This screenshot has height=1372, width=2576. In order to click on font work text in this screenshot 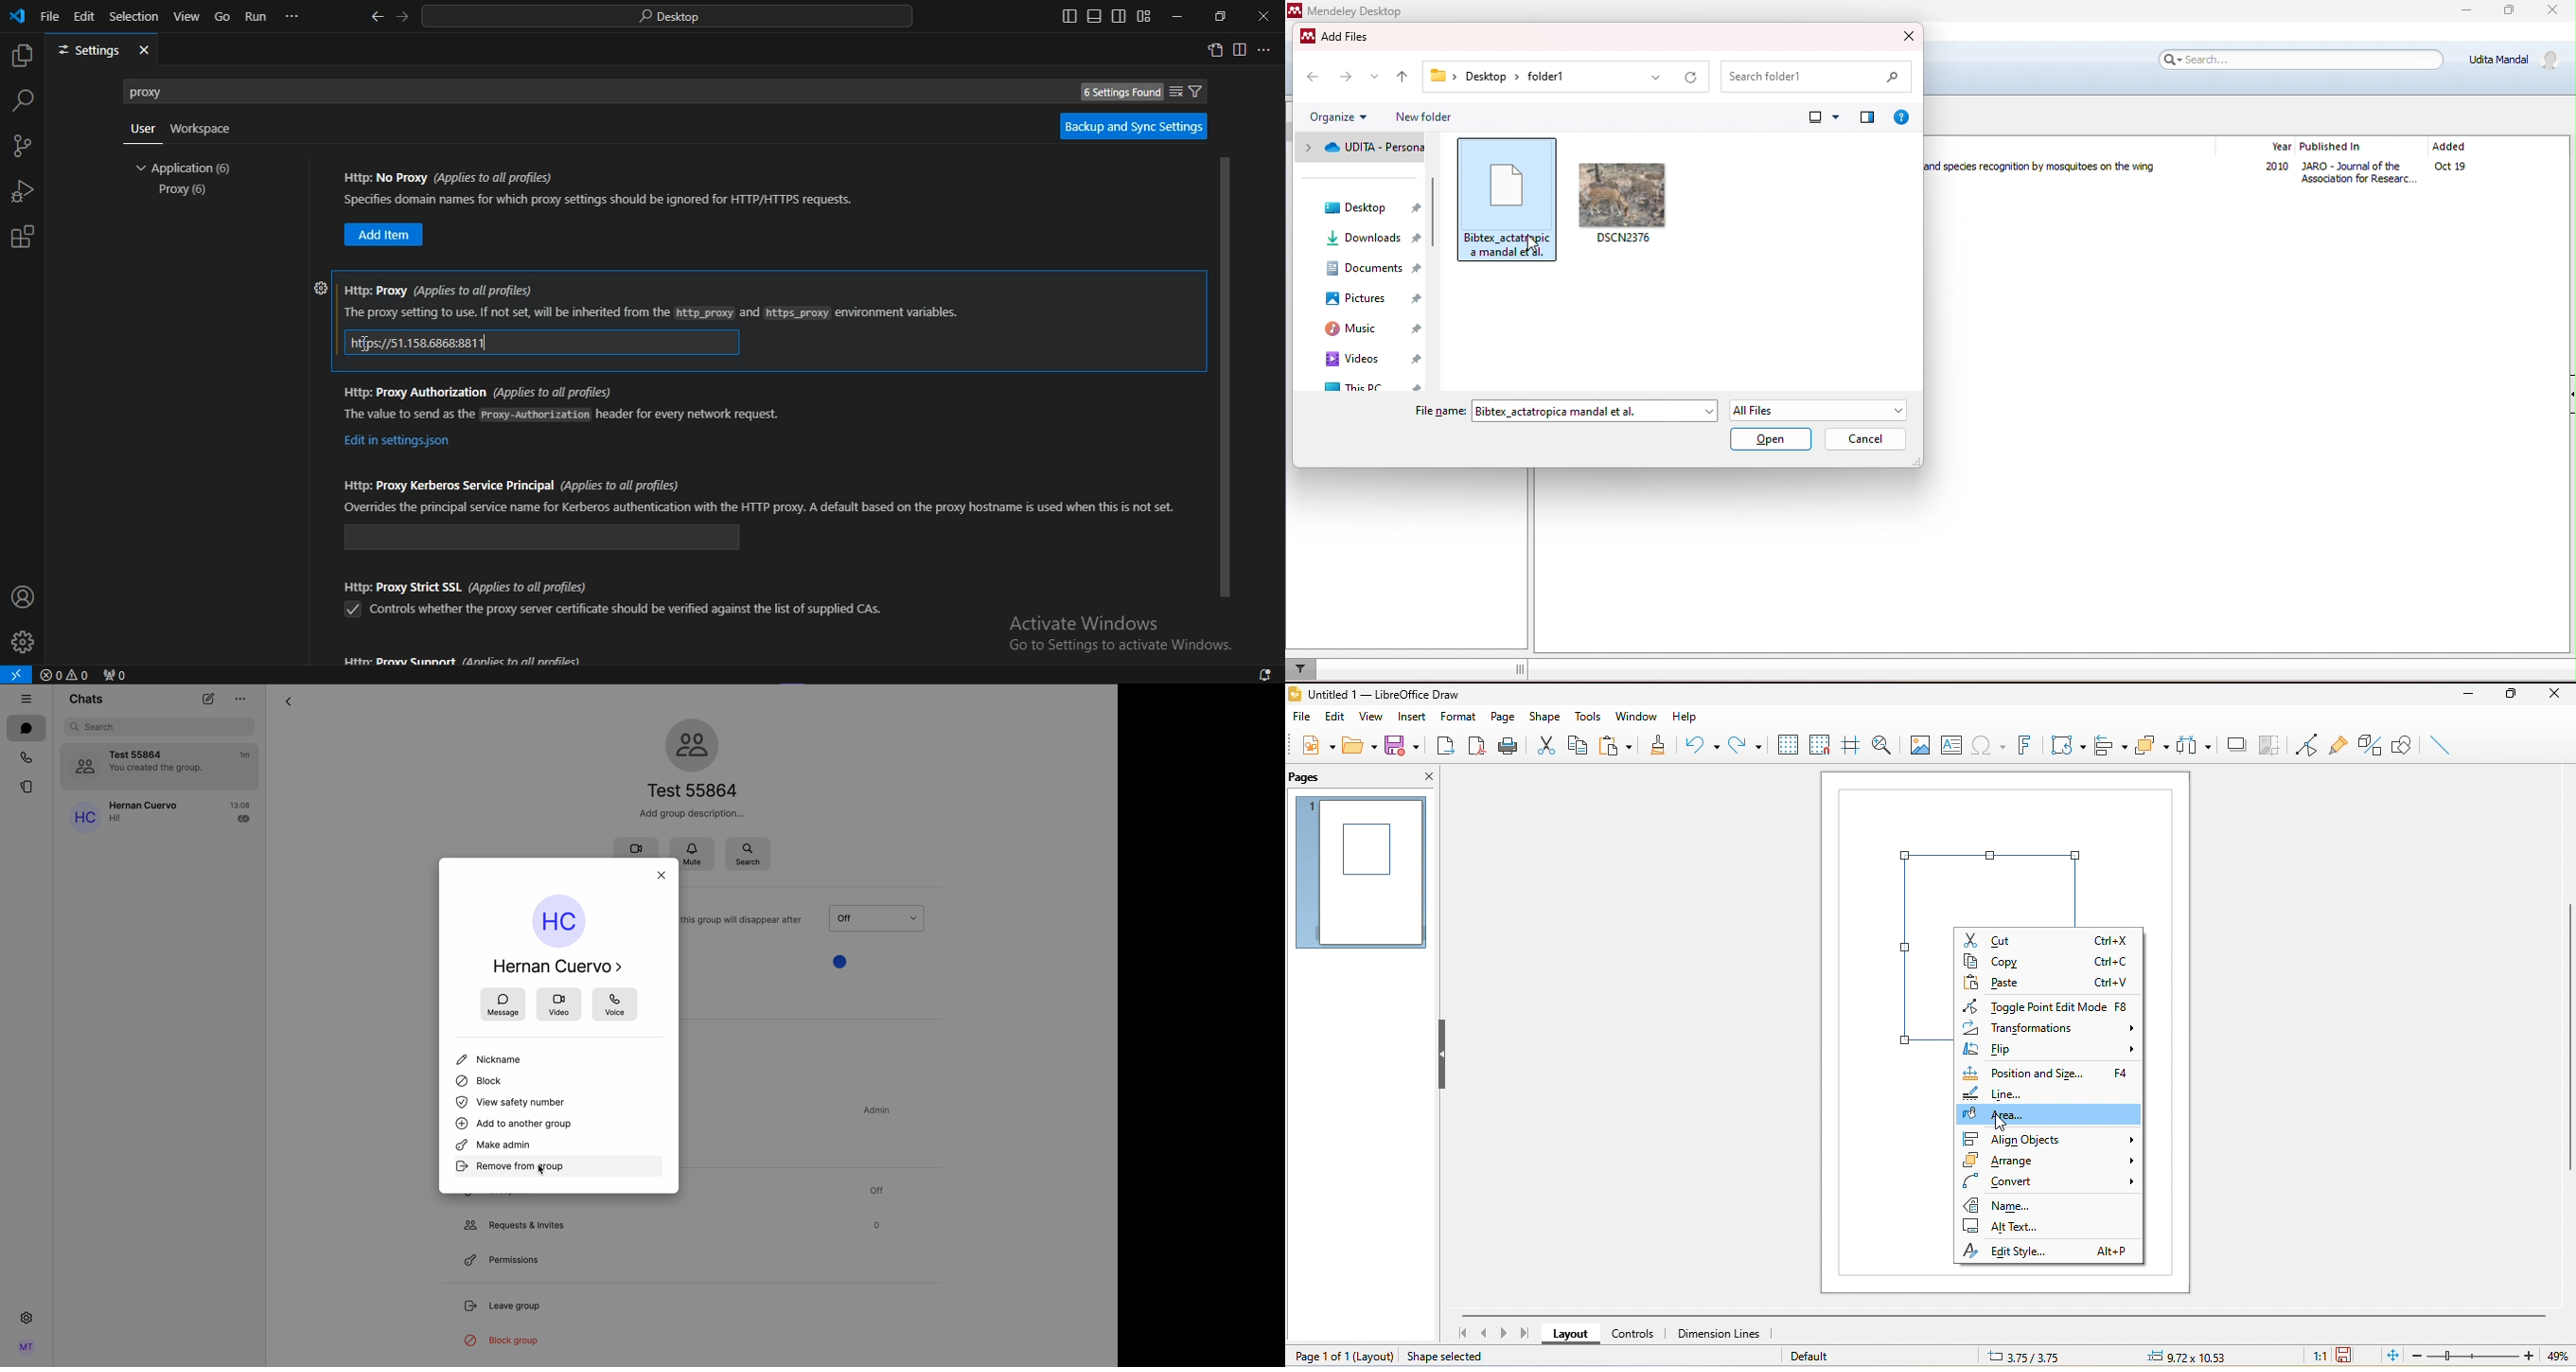, I will do `click(2025, 744)`.